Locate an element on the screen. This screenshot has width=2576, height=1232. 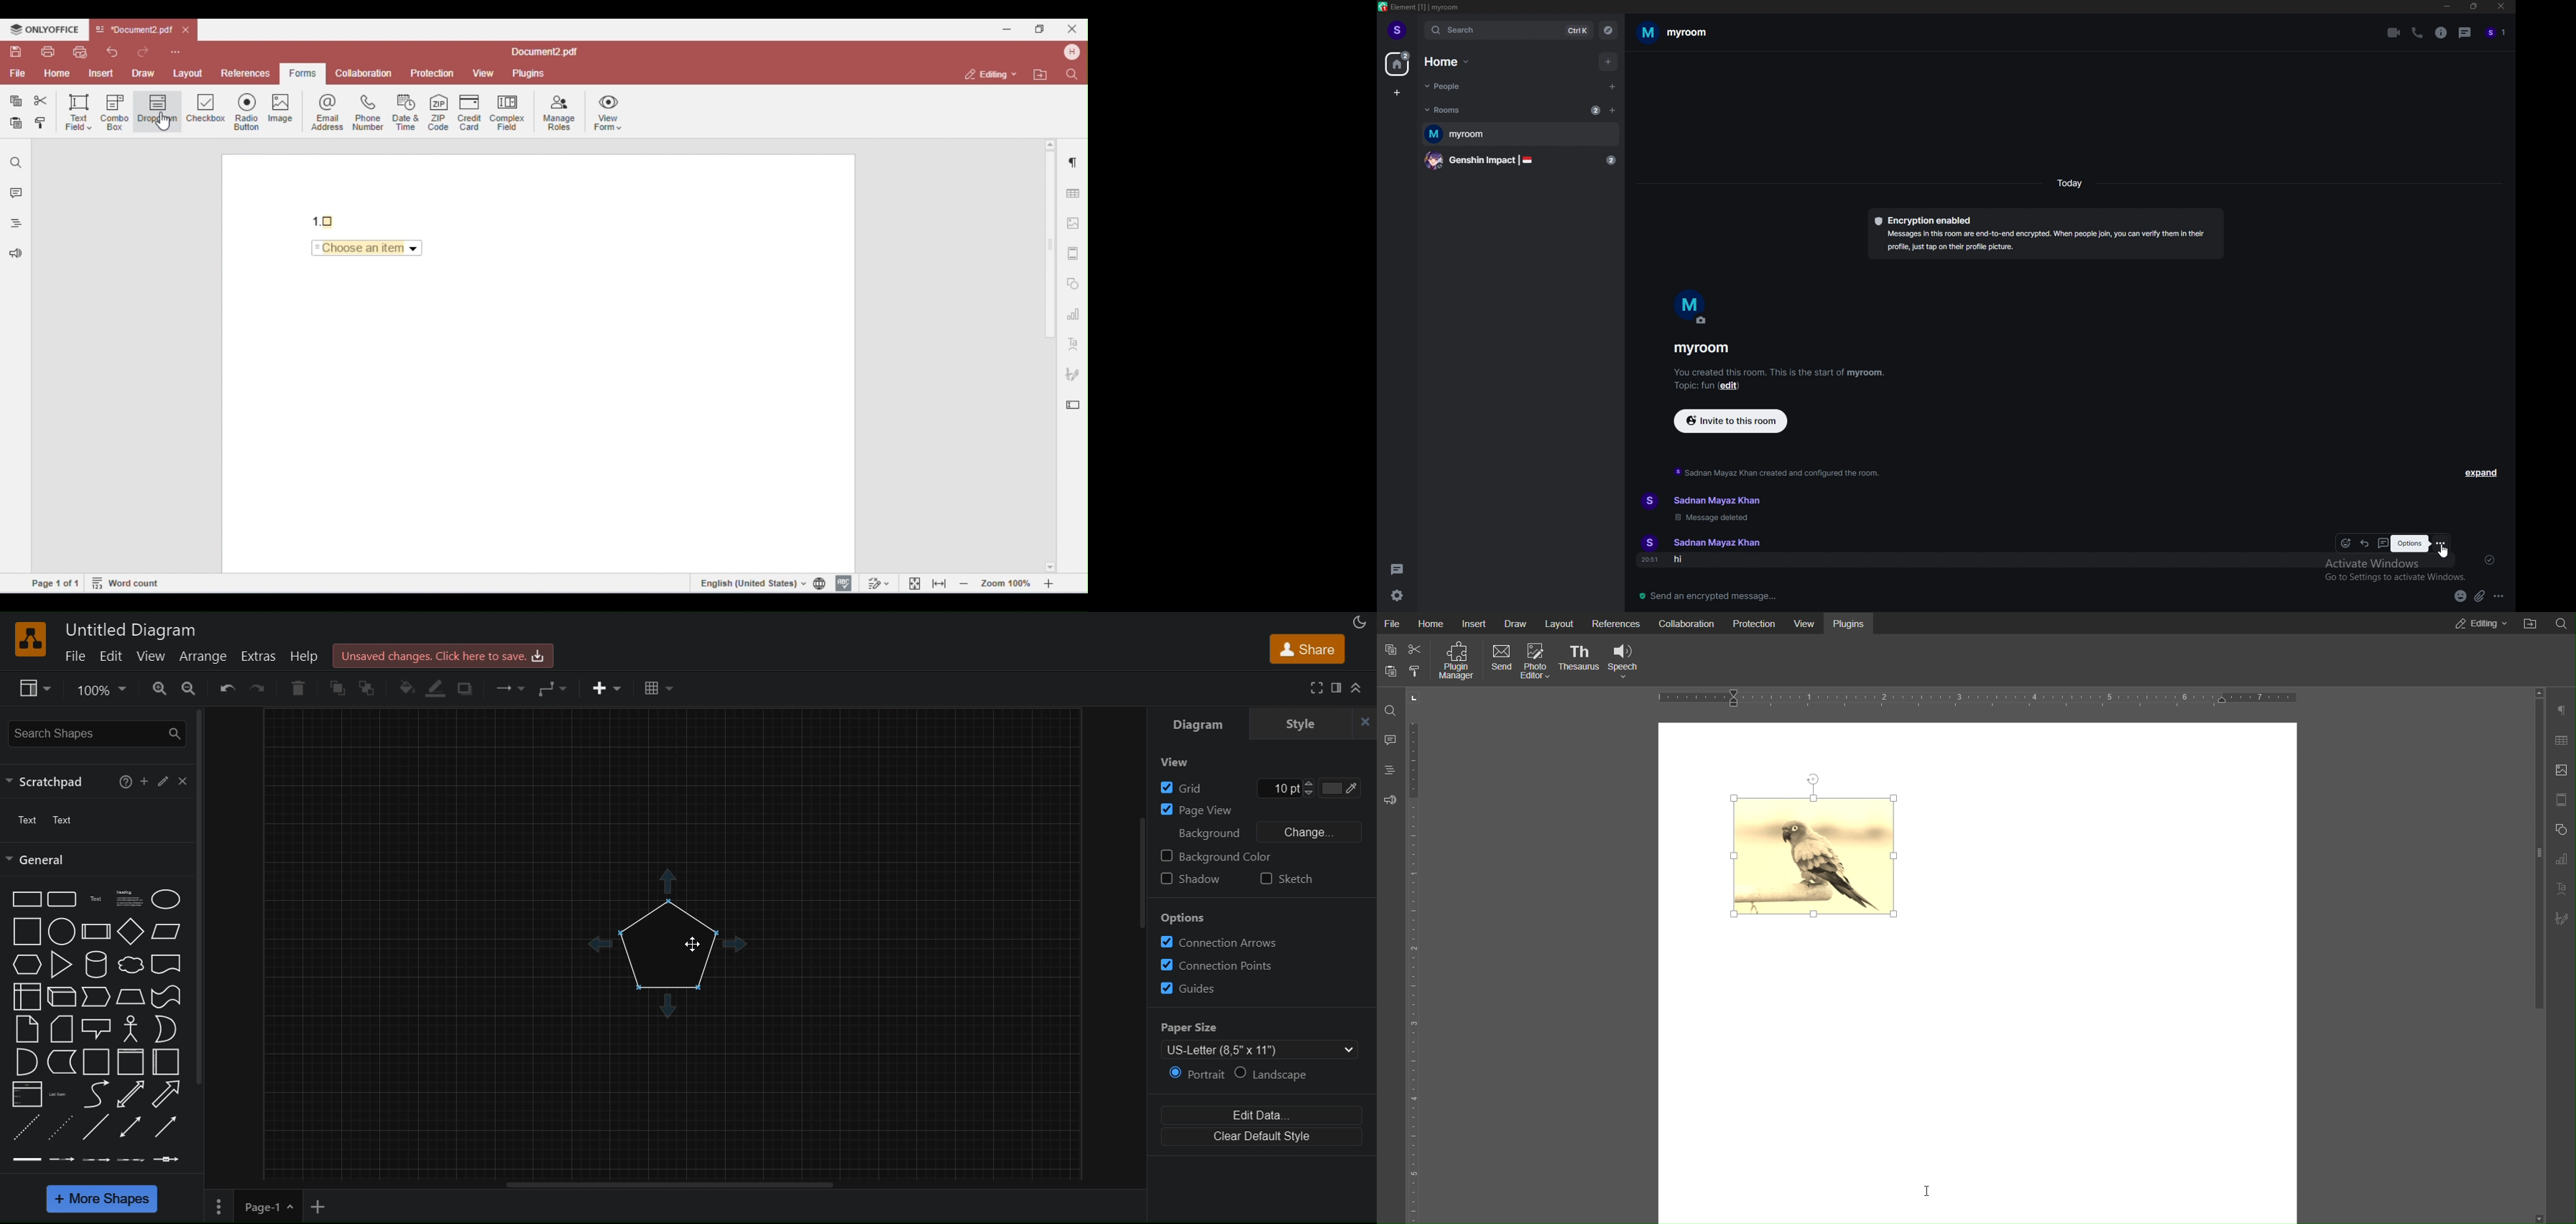
view is located at coordinates (155, 655).